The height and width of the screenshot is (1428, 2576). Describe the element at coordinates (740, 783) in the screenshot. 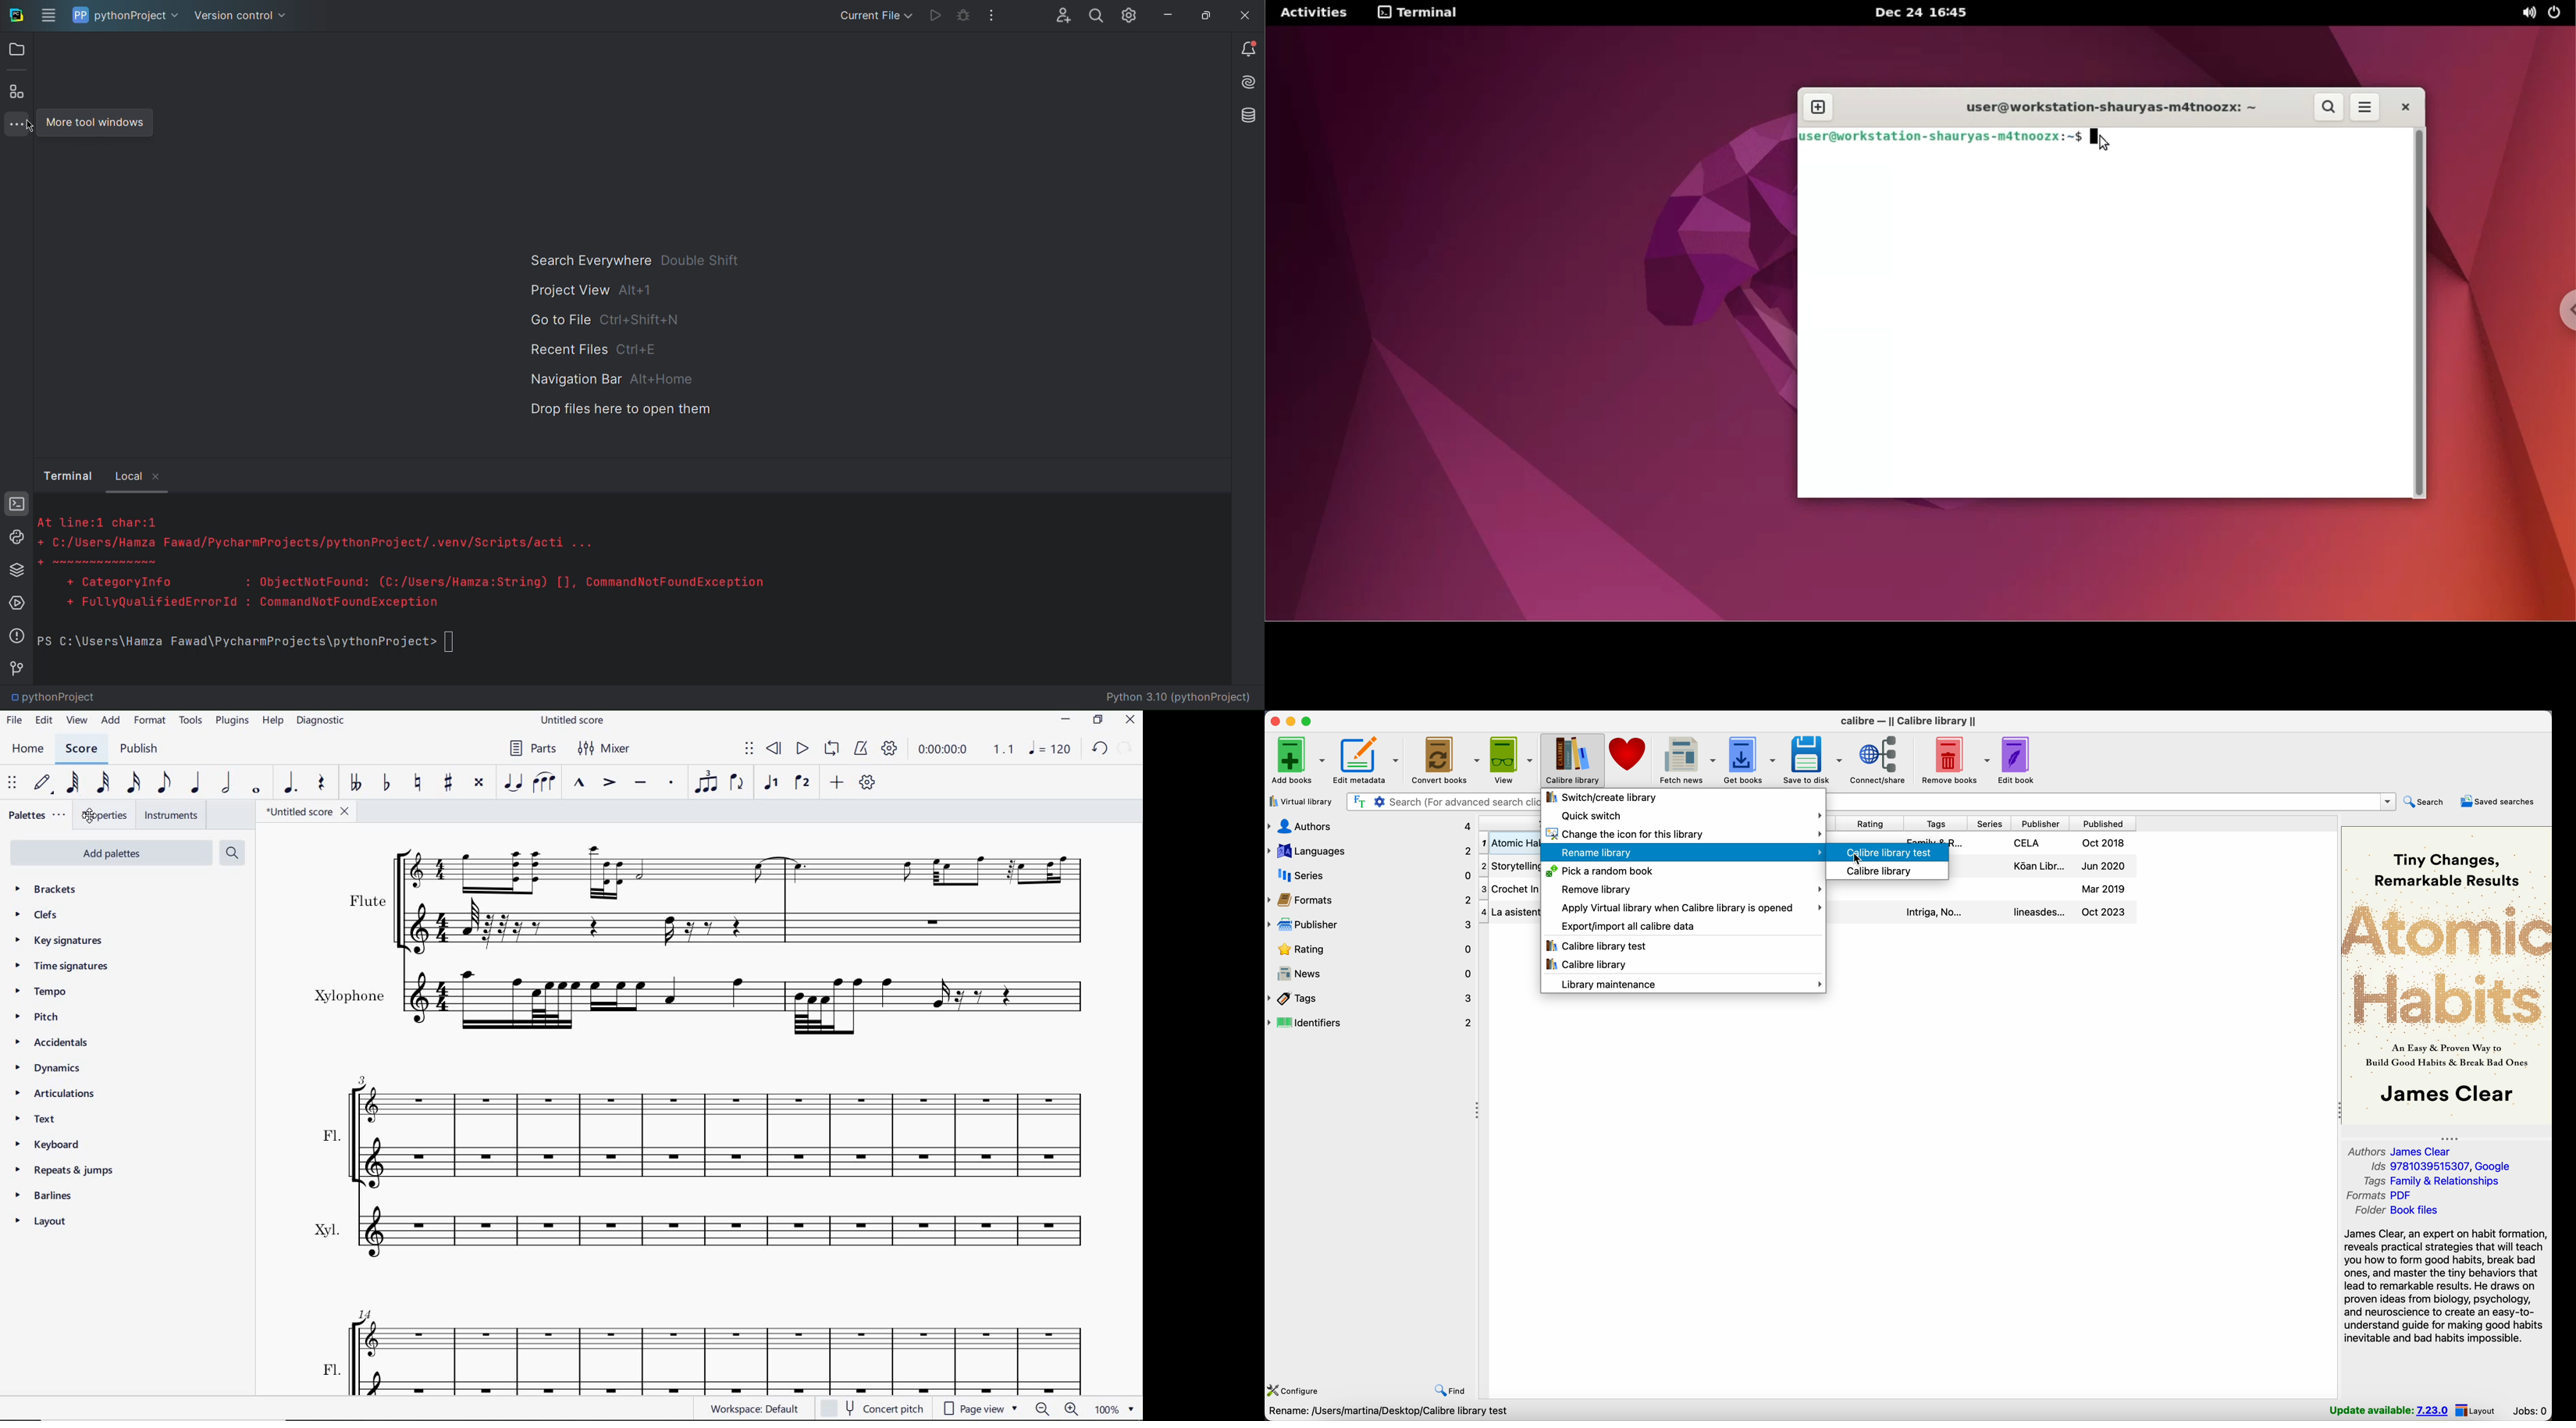

I see `FLIP DIRECTION` at that location.